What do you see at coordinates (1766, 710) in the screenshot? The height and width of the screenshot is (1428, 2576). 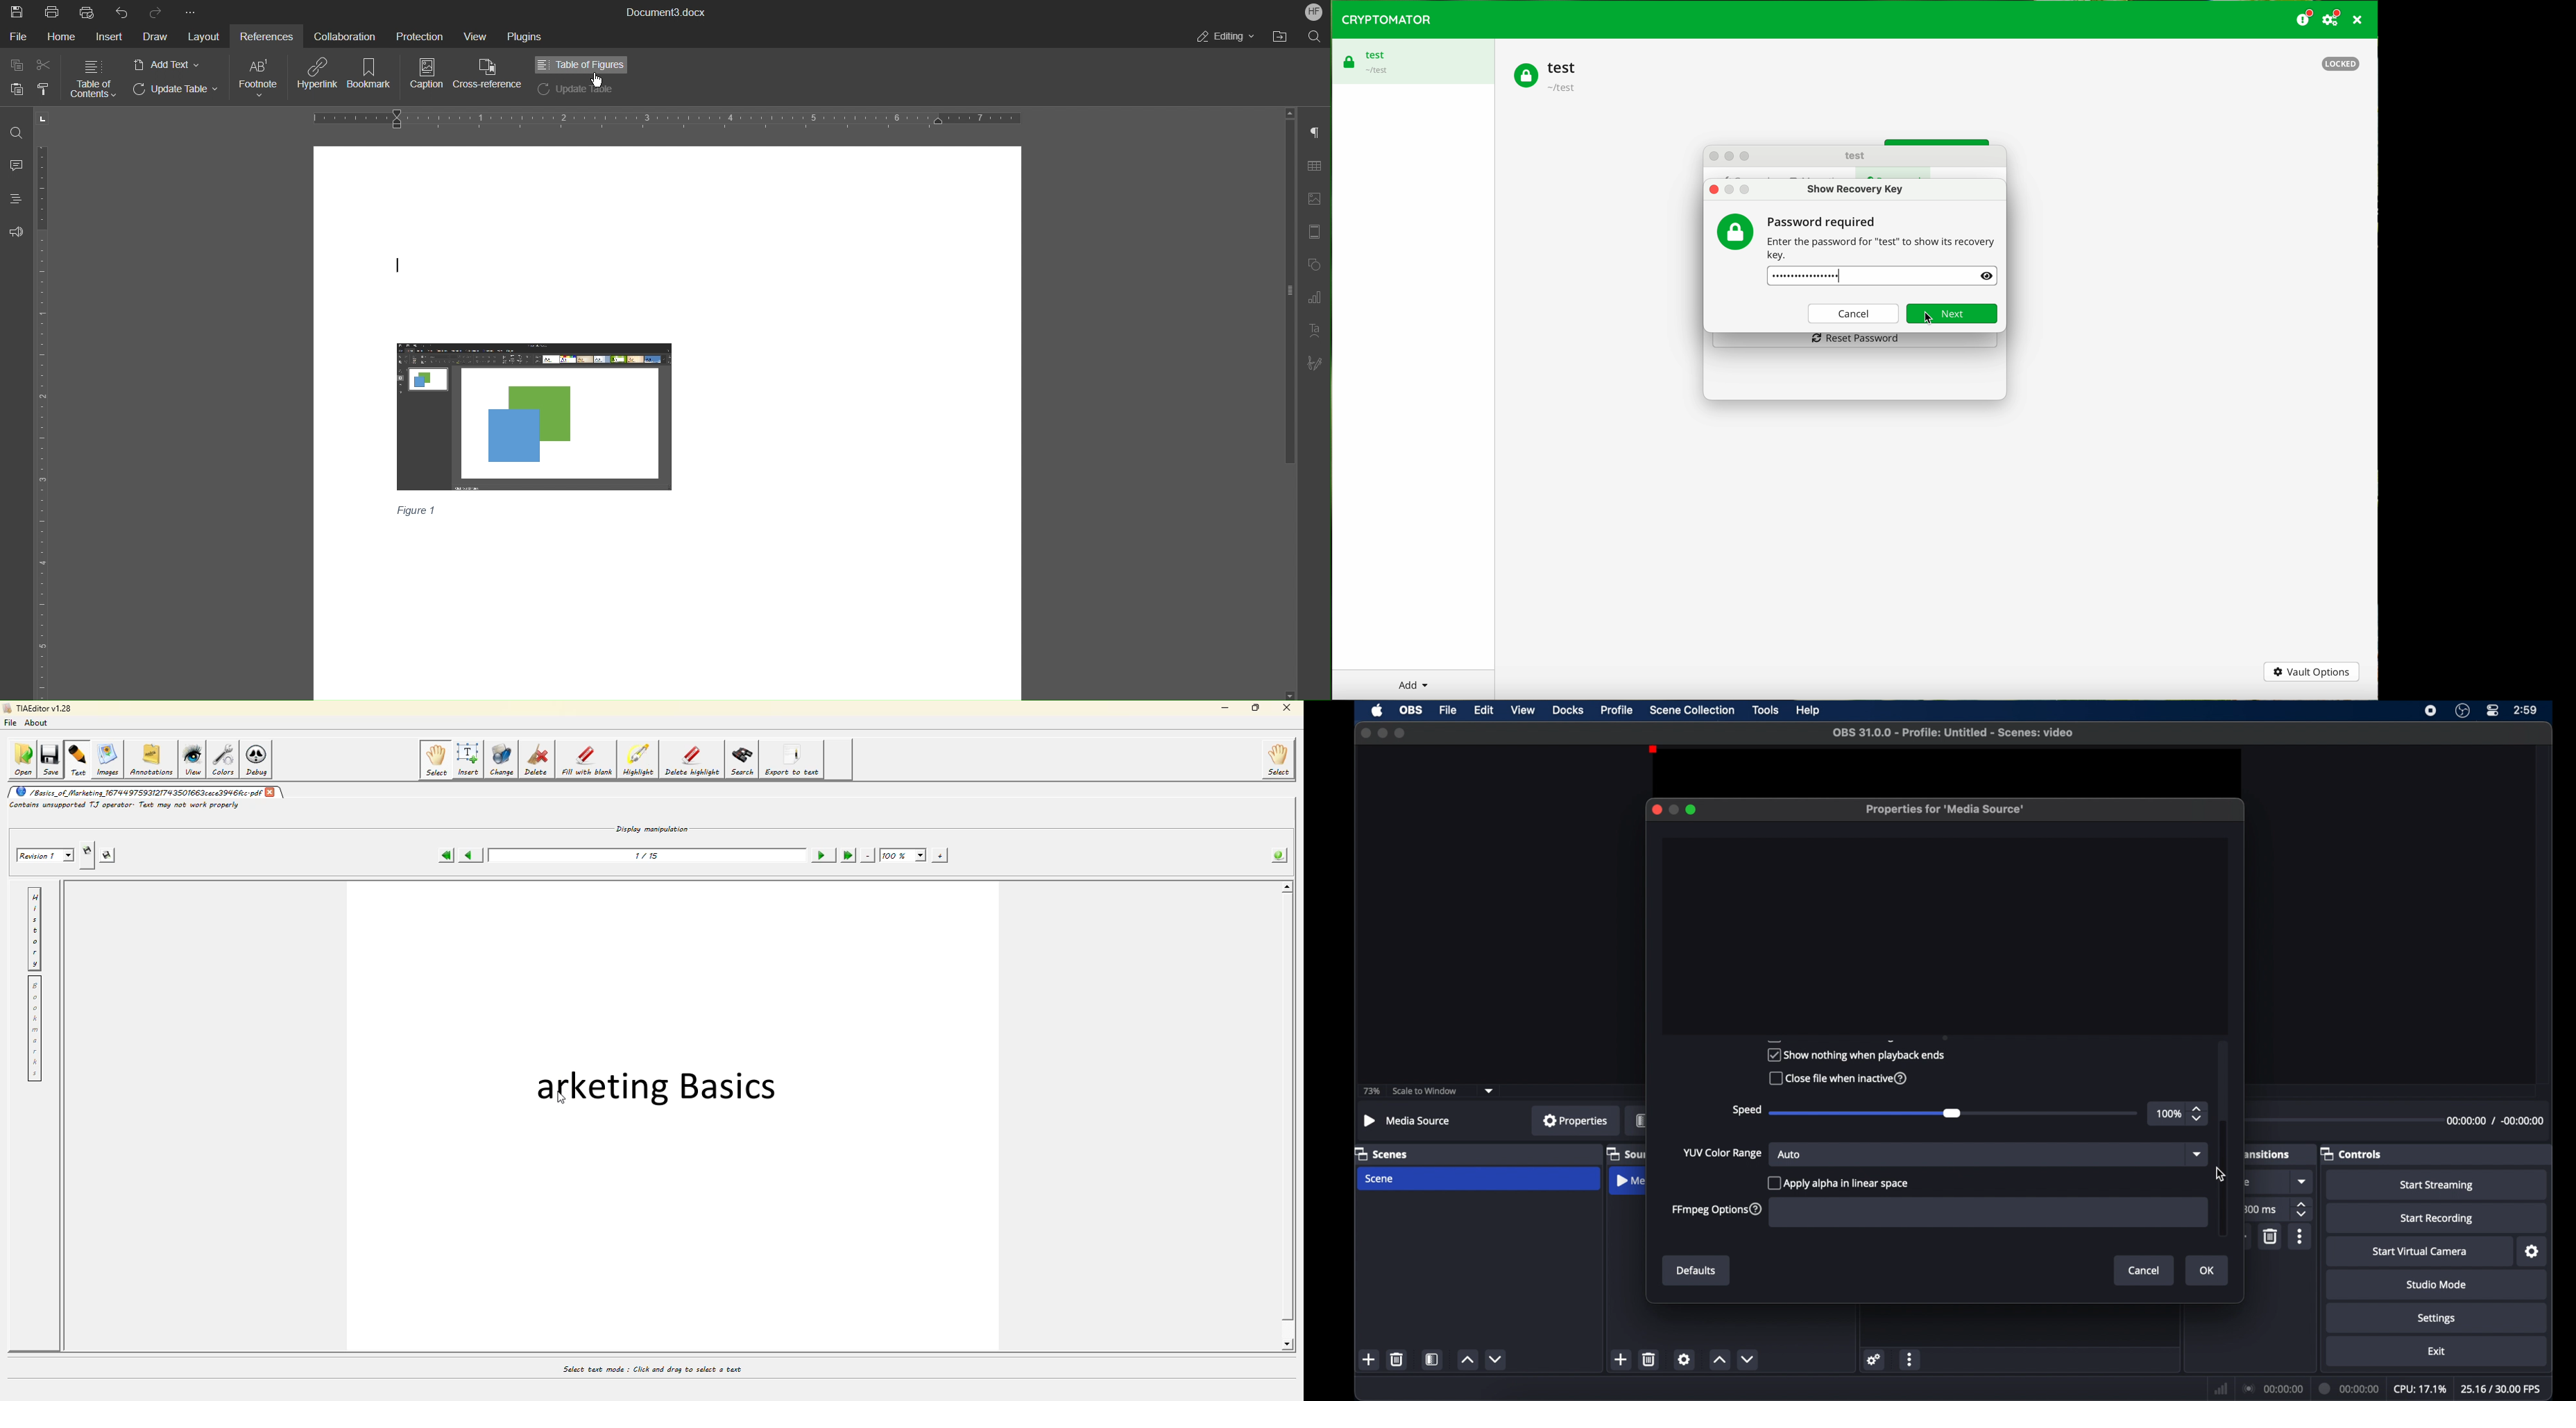 I see `tools` at bounding box center [1766, 710].